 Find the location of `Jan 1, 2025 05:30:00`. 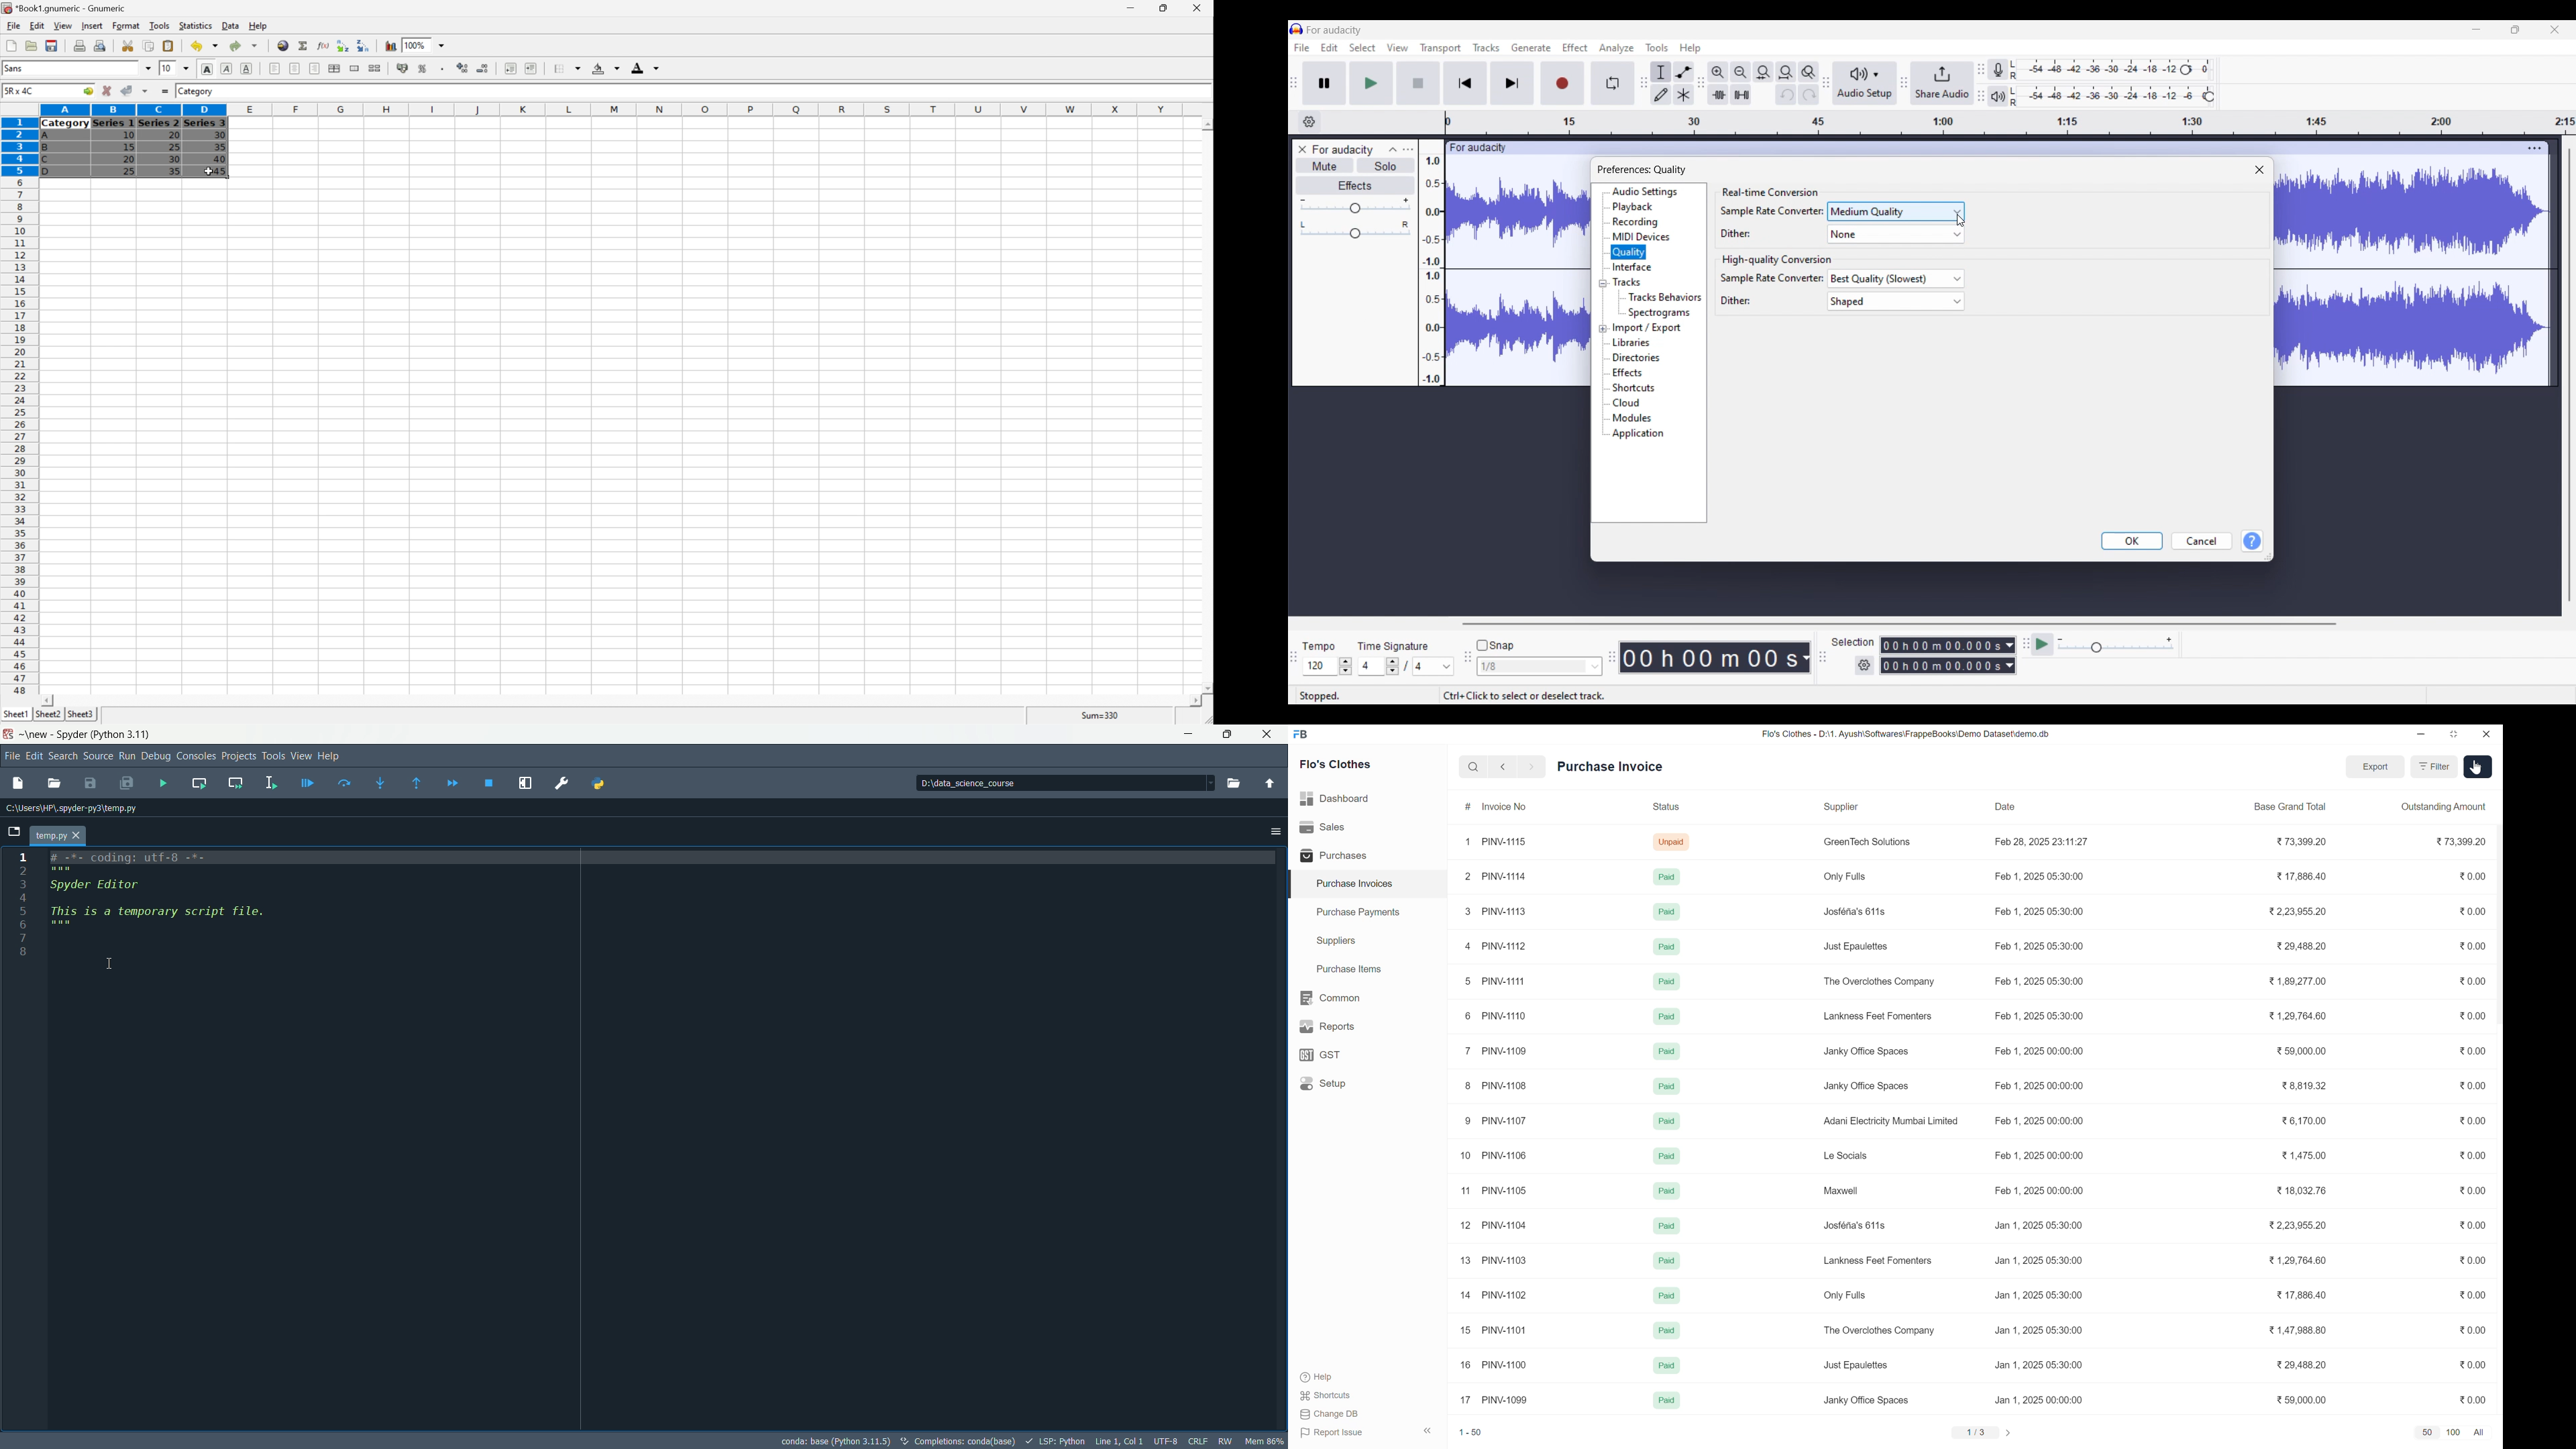

Jan 1, 2025 05:30:00 is located at coordinates (2045, 1364).